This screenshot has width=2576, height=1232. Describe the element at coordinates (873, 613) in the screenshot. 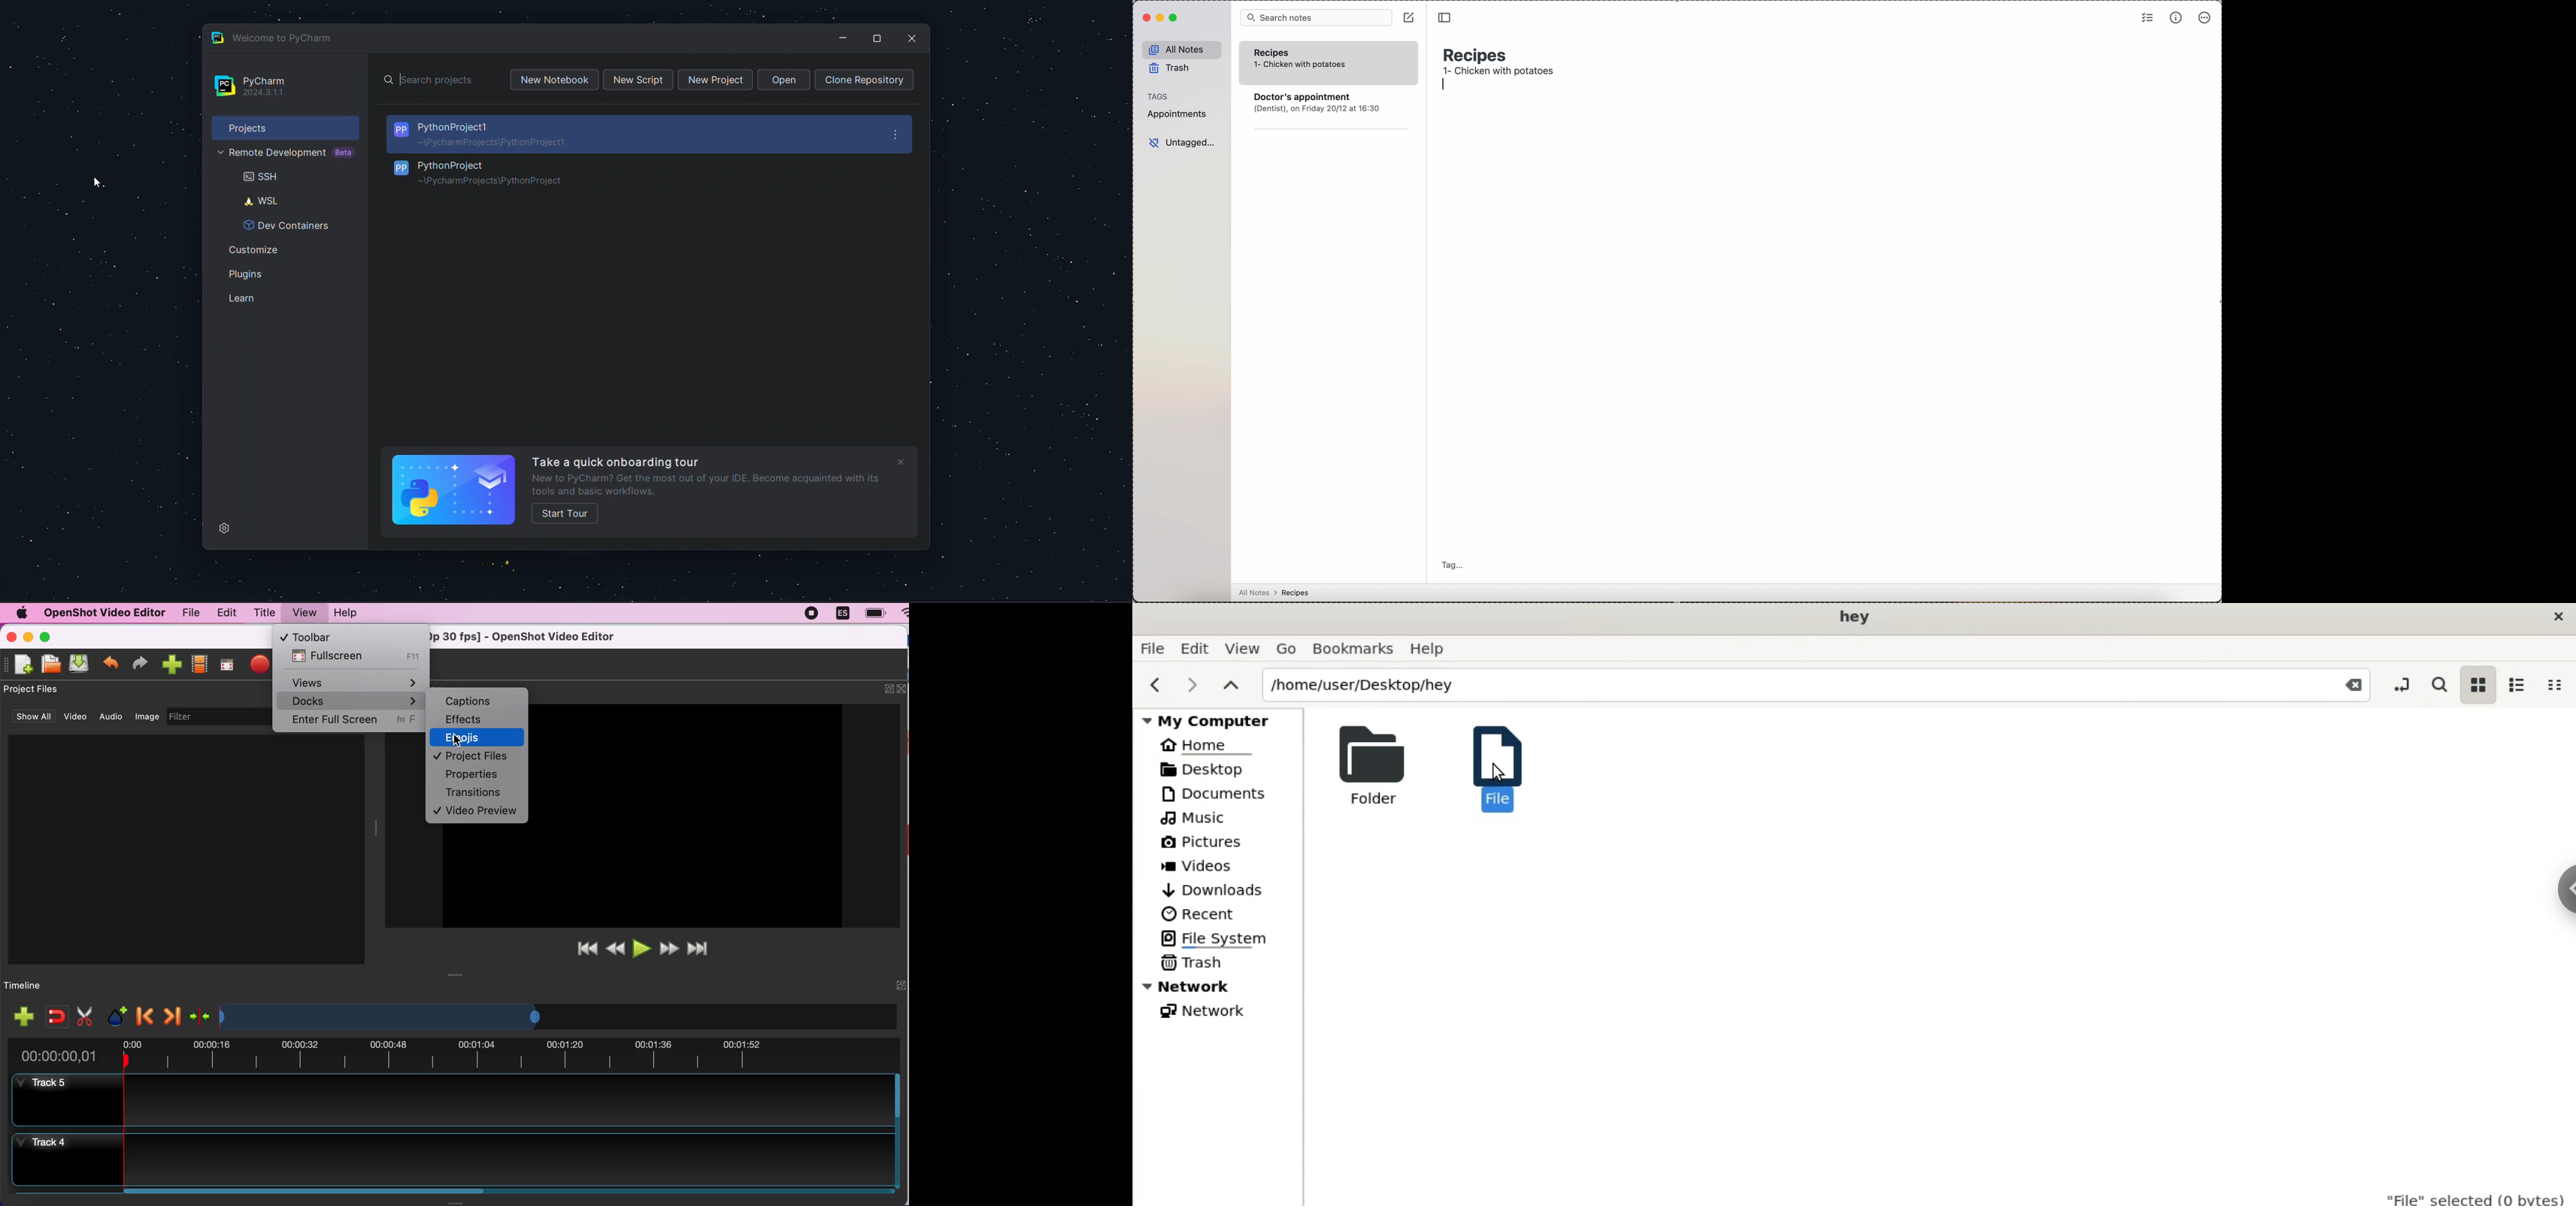

I see `battery` at that location.